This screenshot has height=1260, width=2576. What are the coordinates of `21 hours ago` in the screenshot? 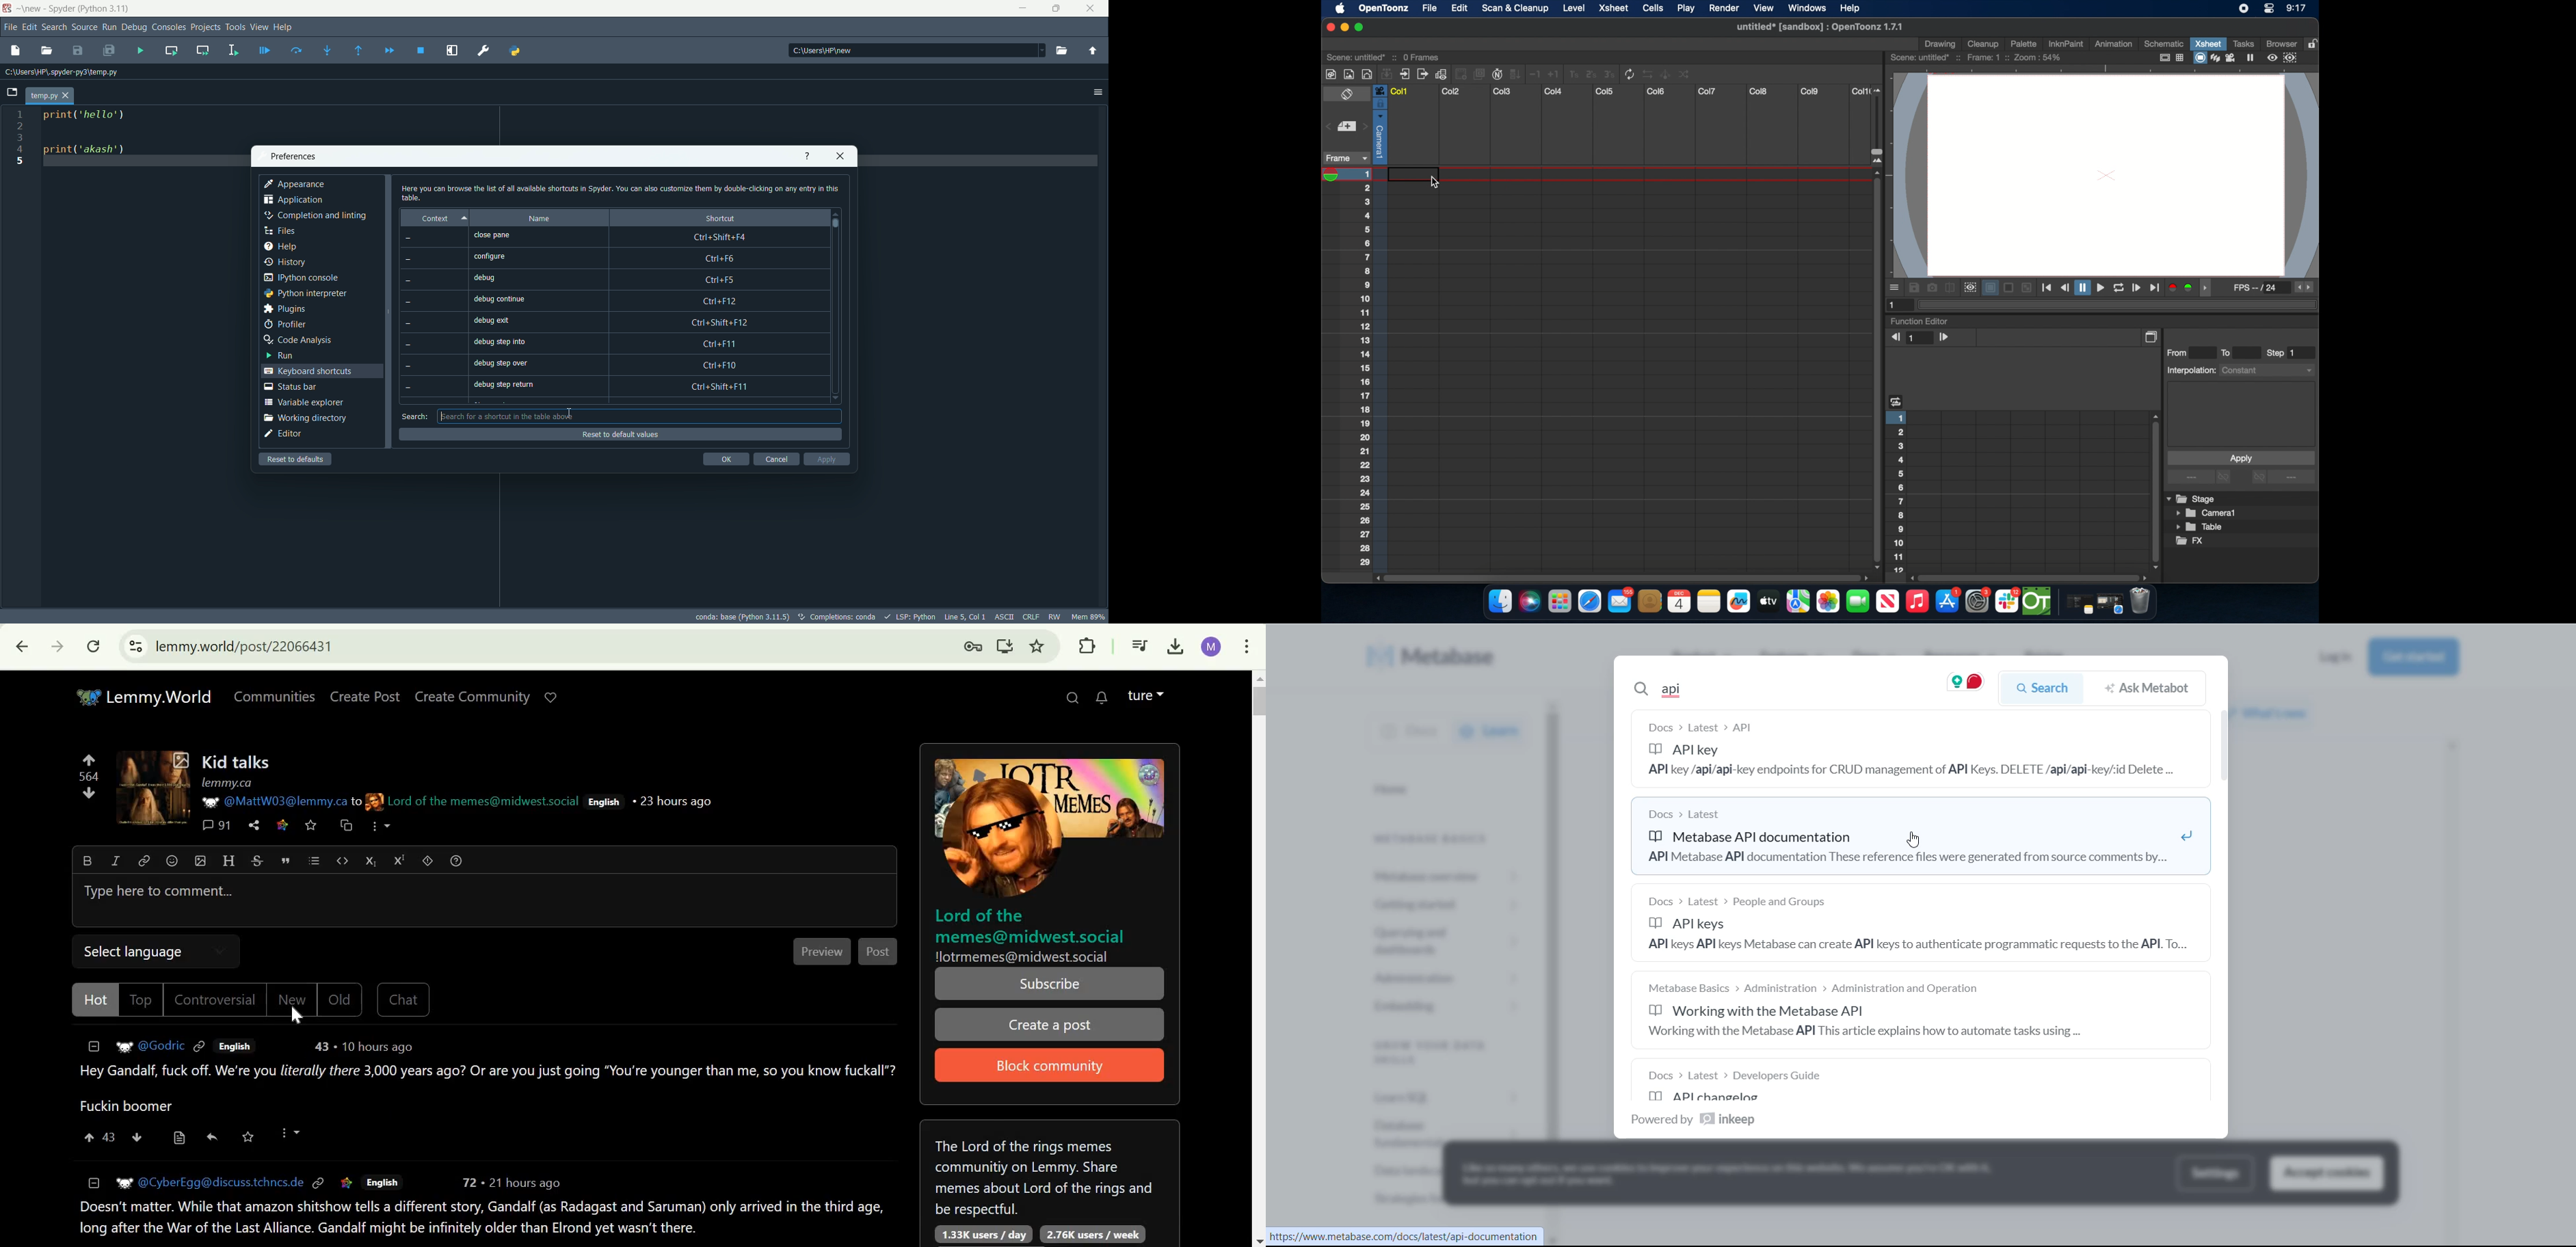 It's located at (527, 1182).